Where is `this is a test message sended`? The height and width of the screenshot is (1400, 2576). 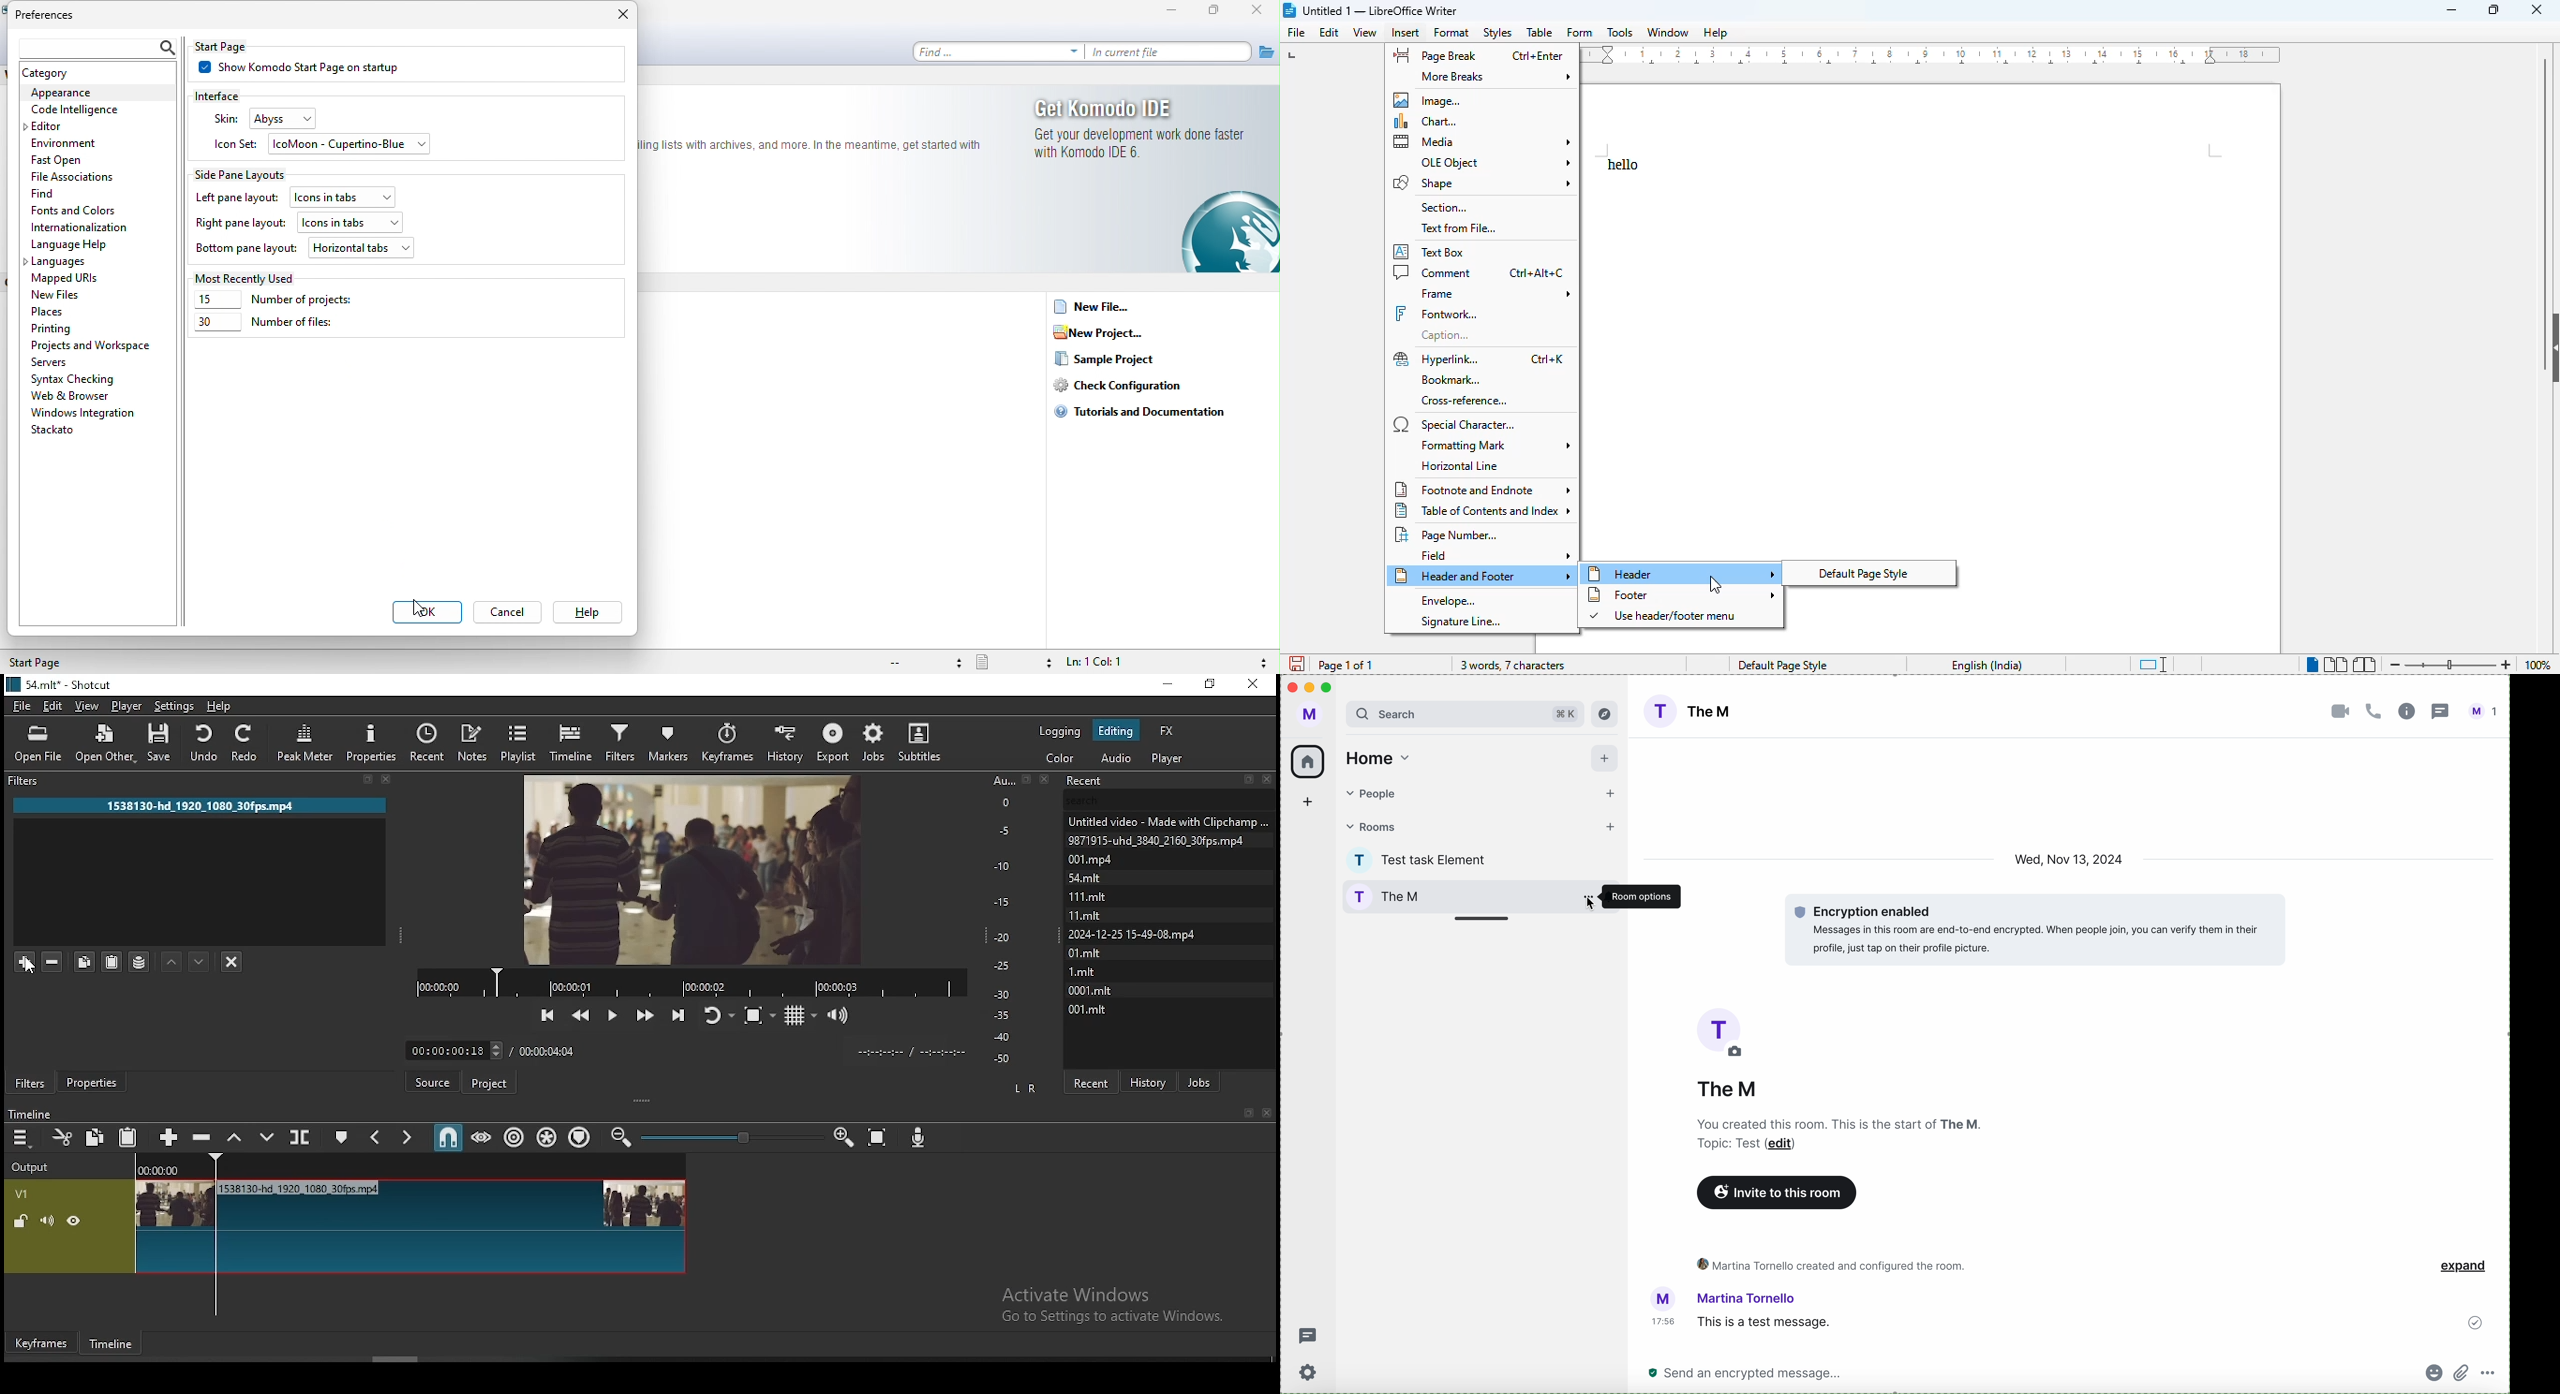
this is a test message sended is located at coordinates (2067, 1321).